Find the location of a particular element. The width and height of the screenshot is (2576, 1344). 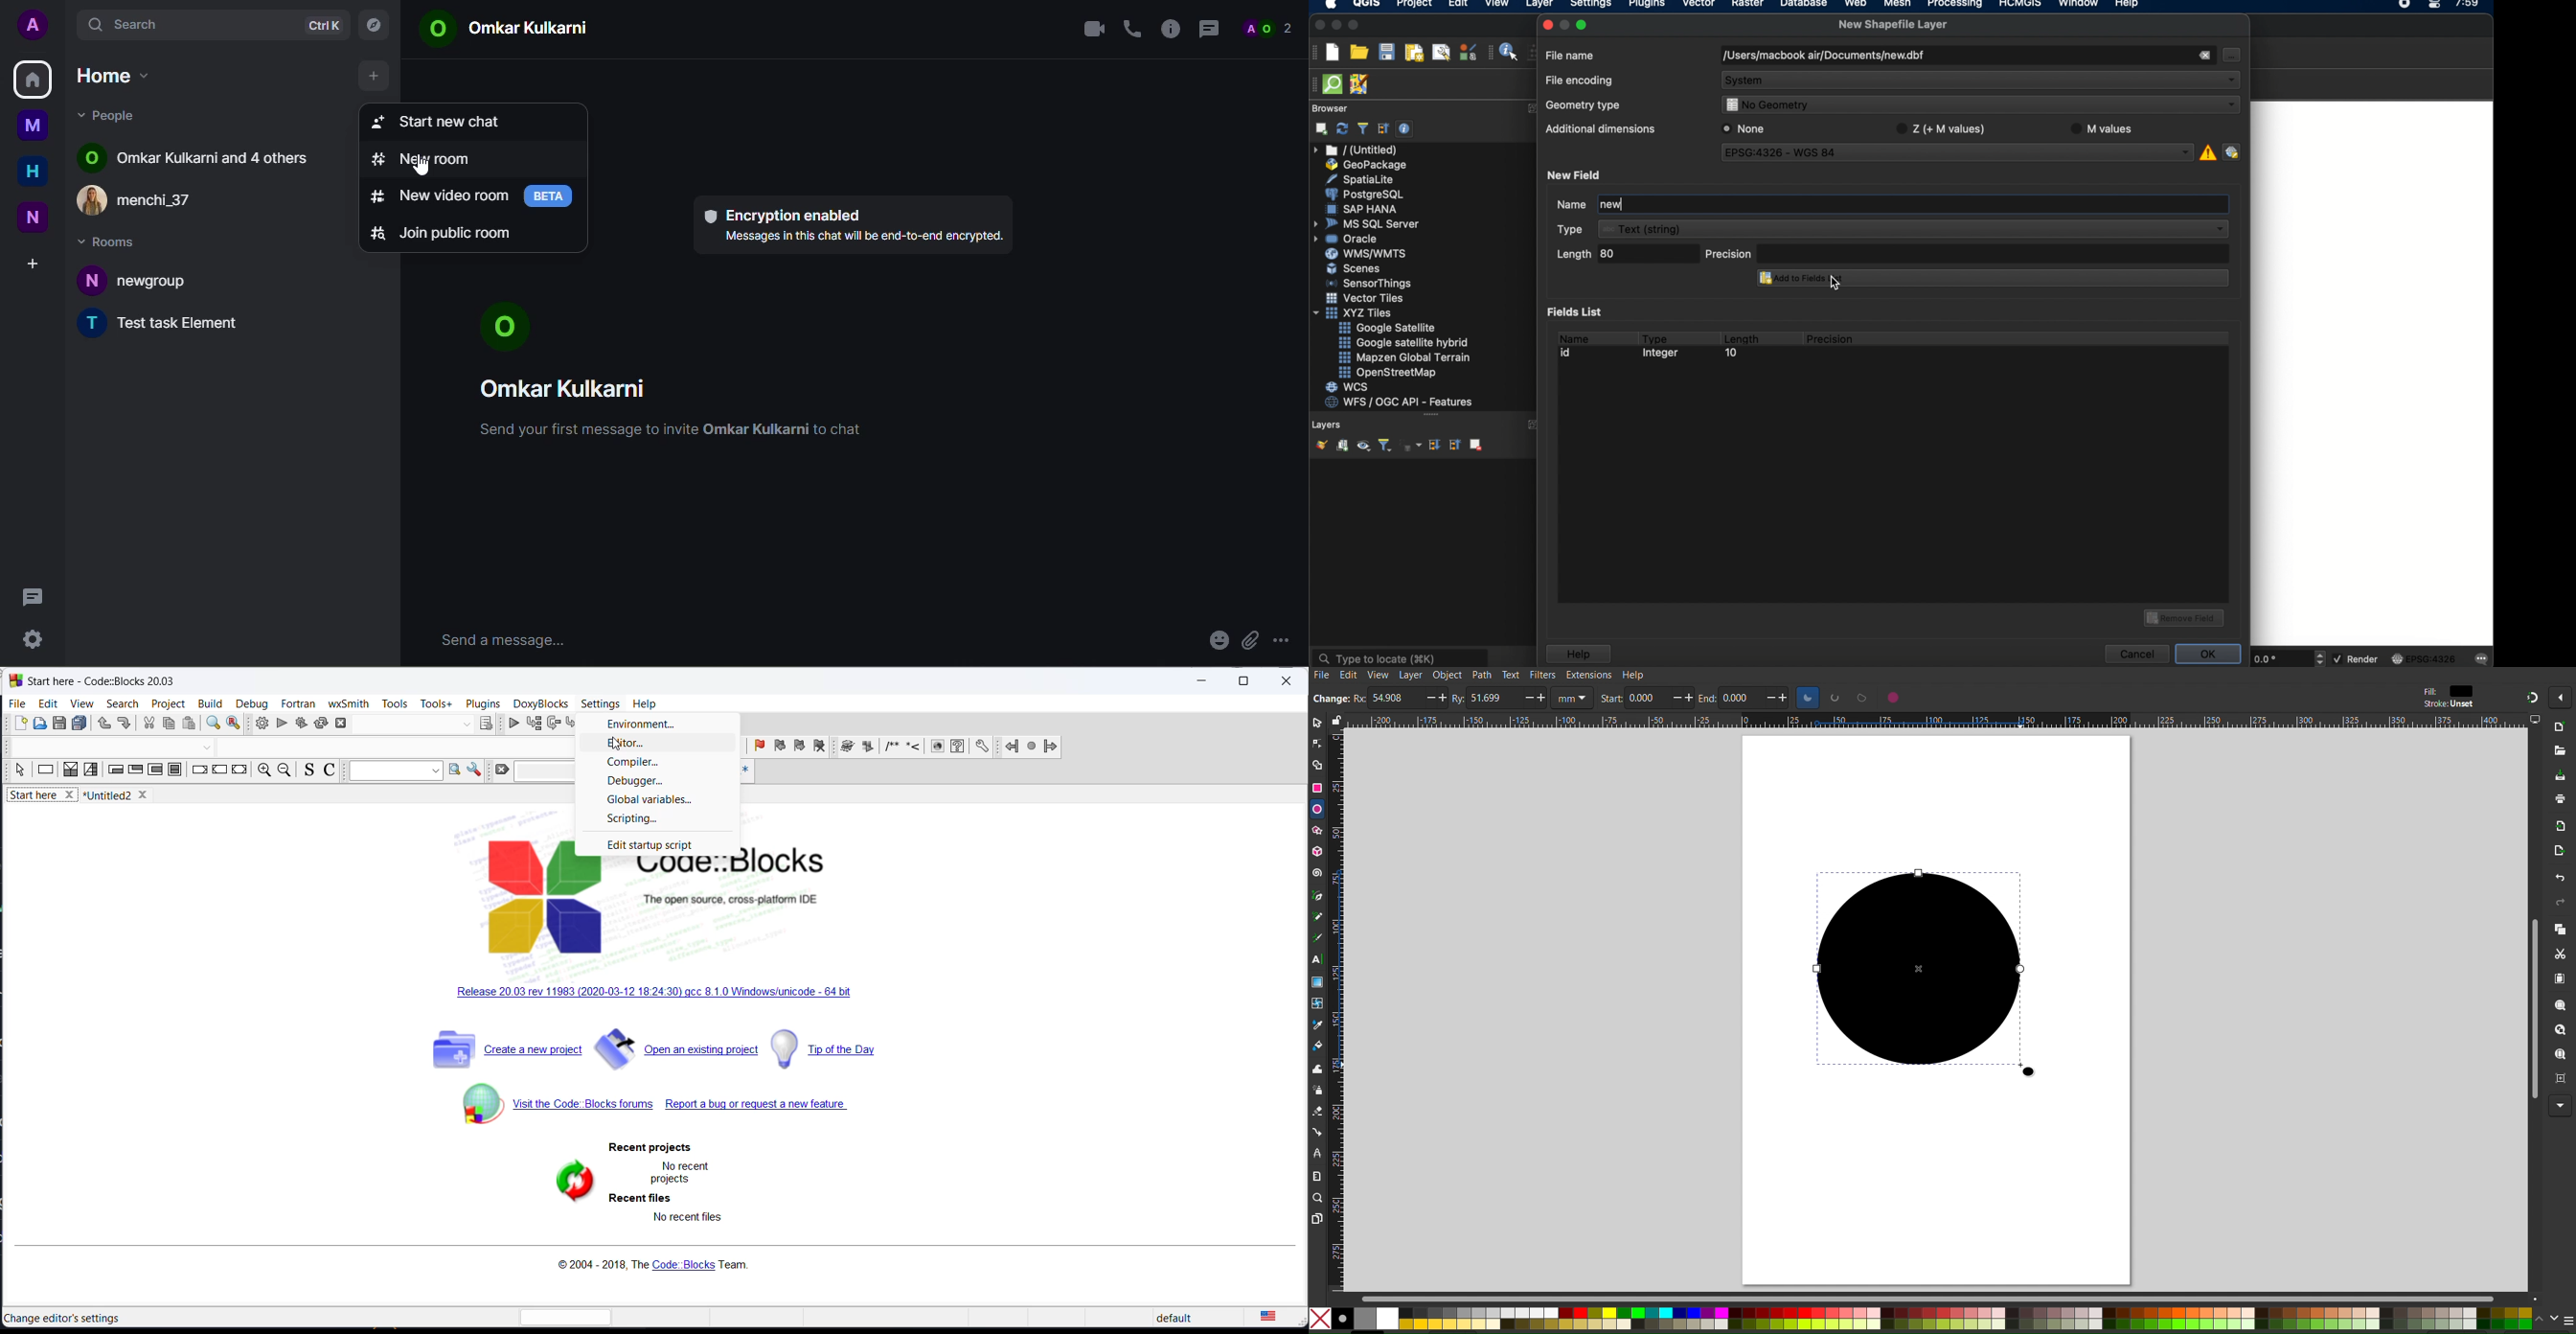

£) menchi_37 is located at coordinates (149, 203).